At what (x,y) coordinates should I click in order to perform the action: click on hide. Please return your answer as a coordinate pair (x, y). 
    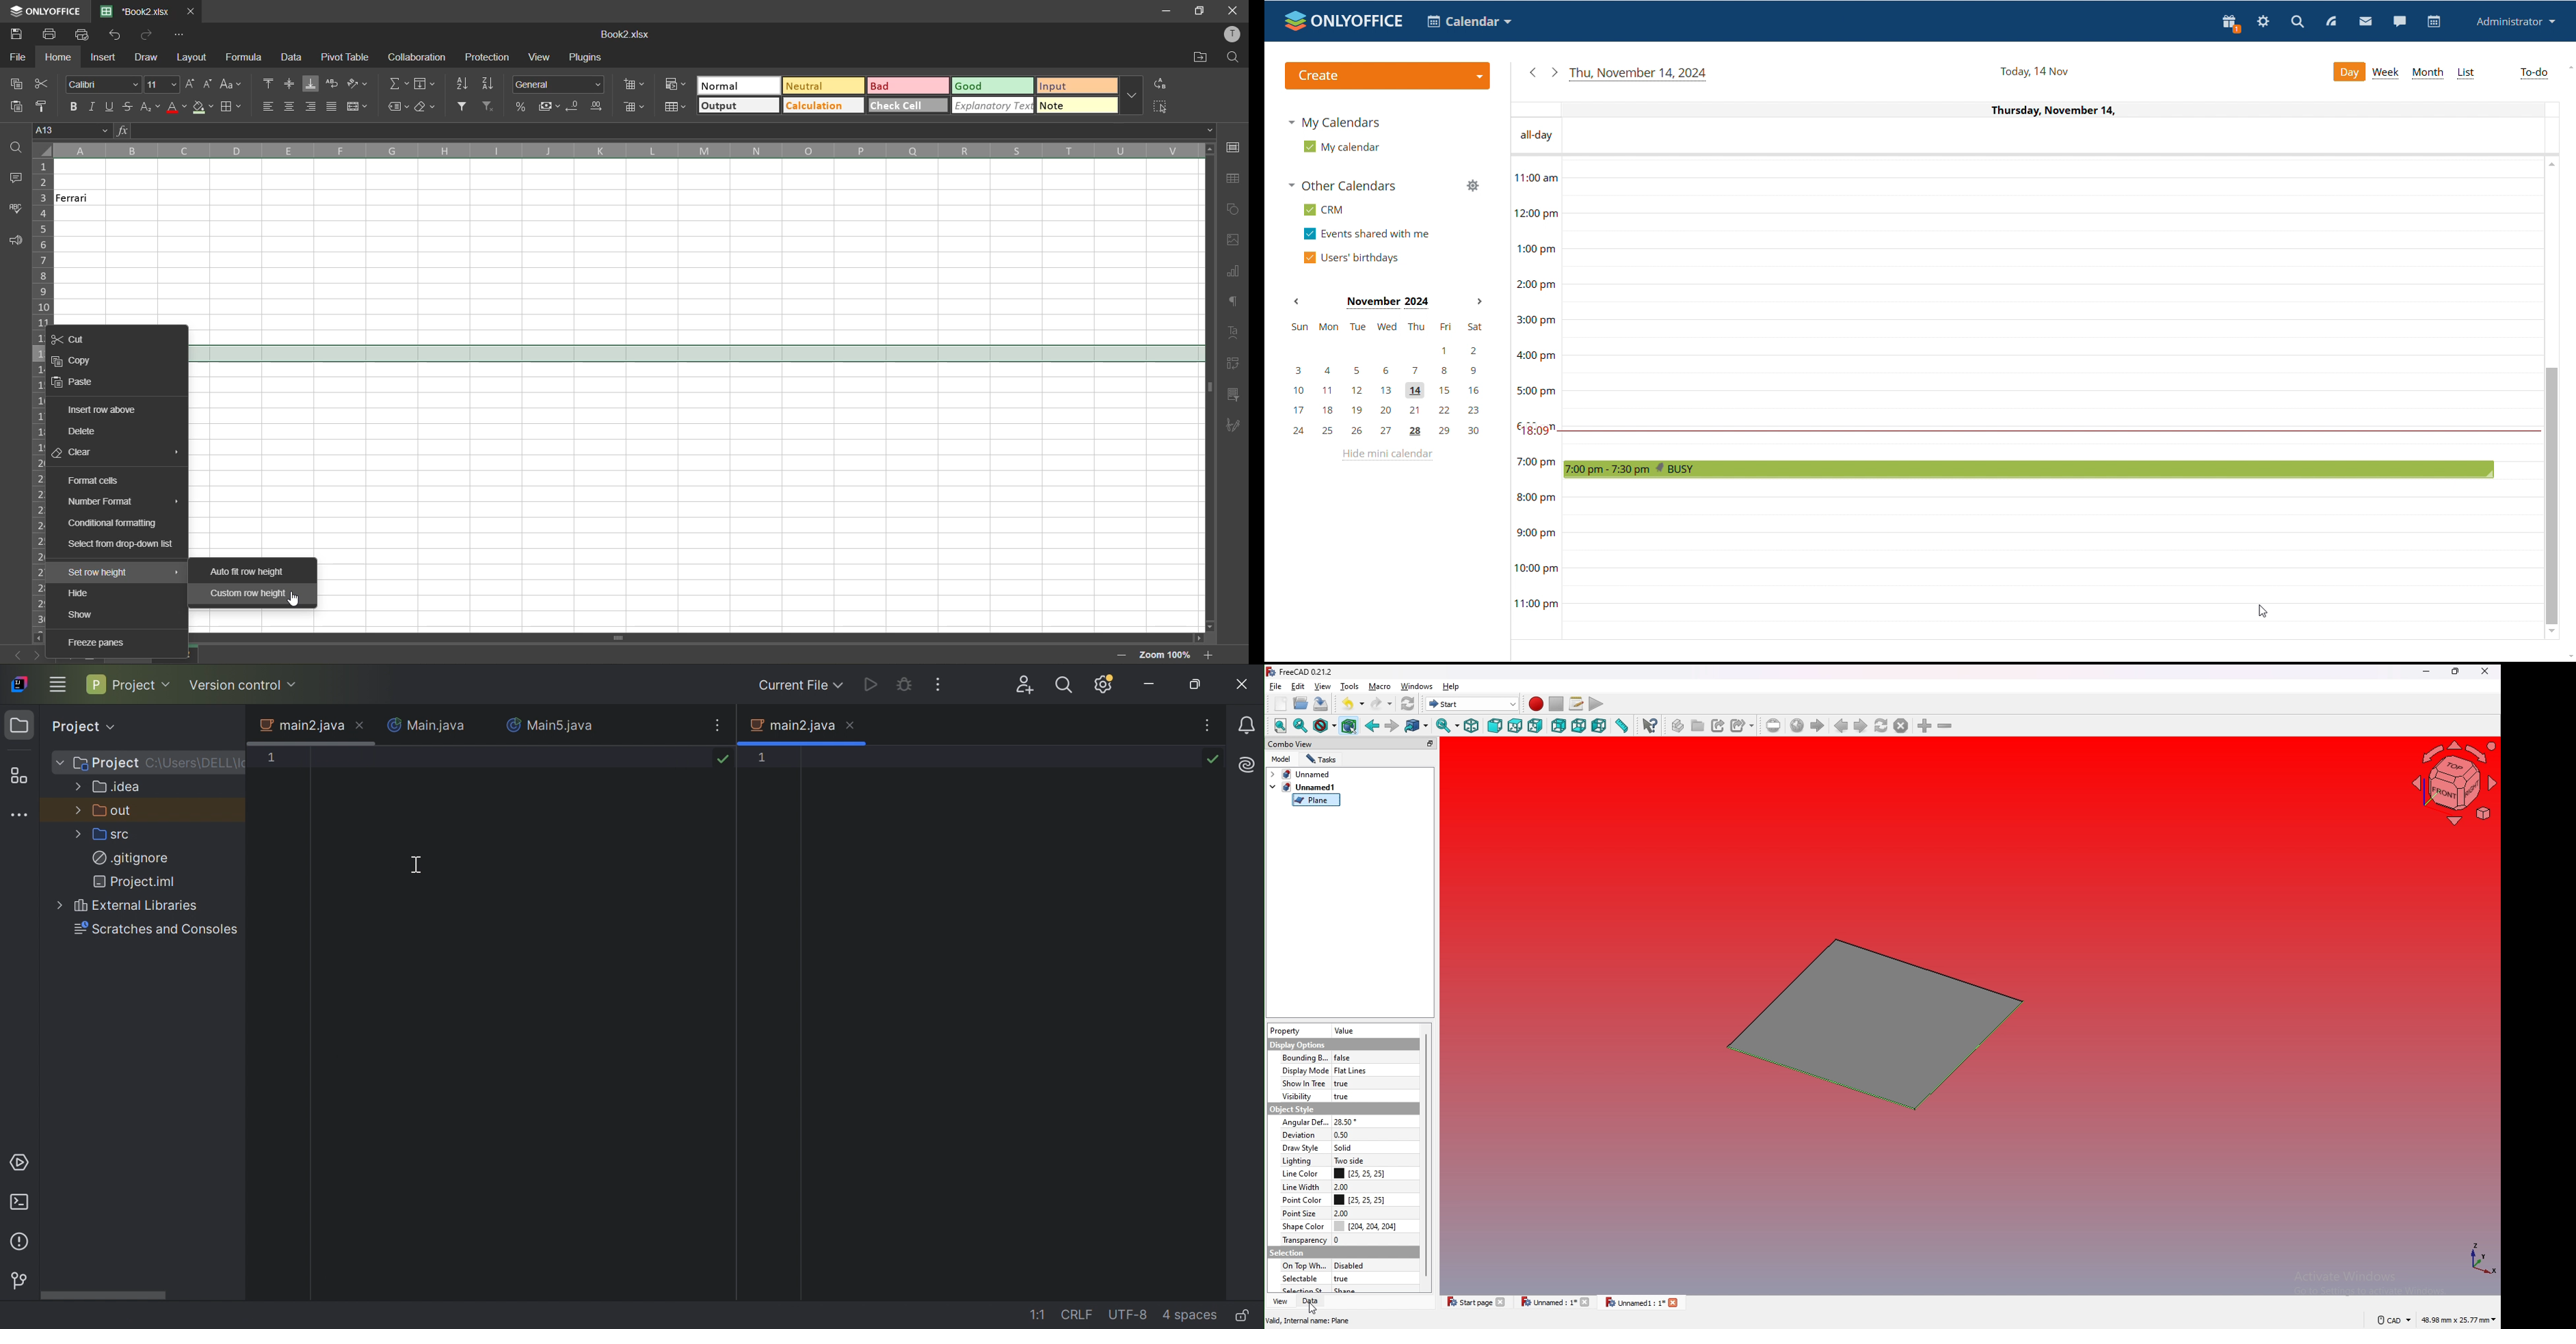
    Looking at the image, I should click on (79, 594).